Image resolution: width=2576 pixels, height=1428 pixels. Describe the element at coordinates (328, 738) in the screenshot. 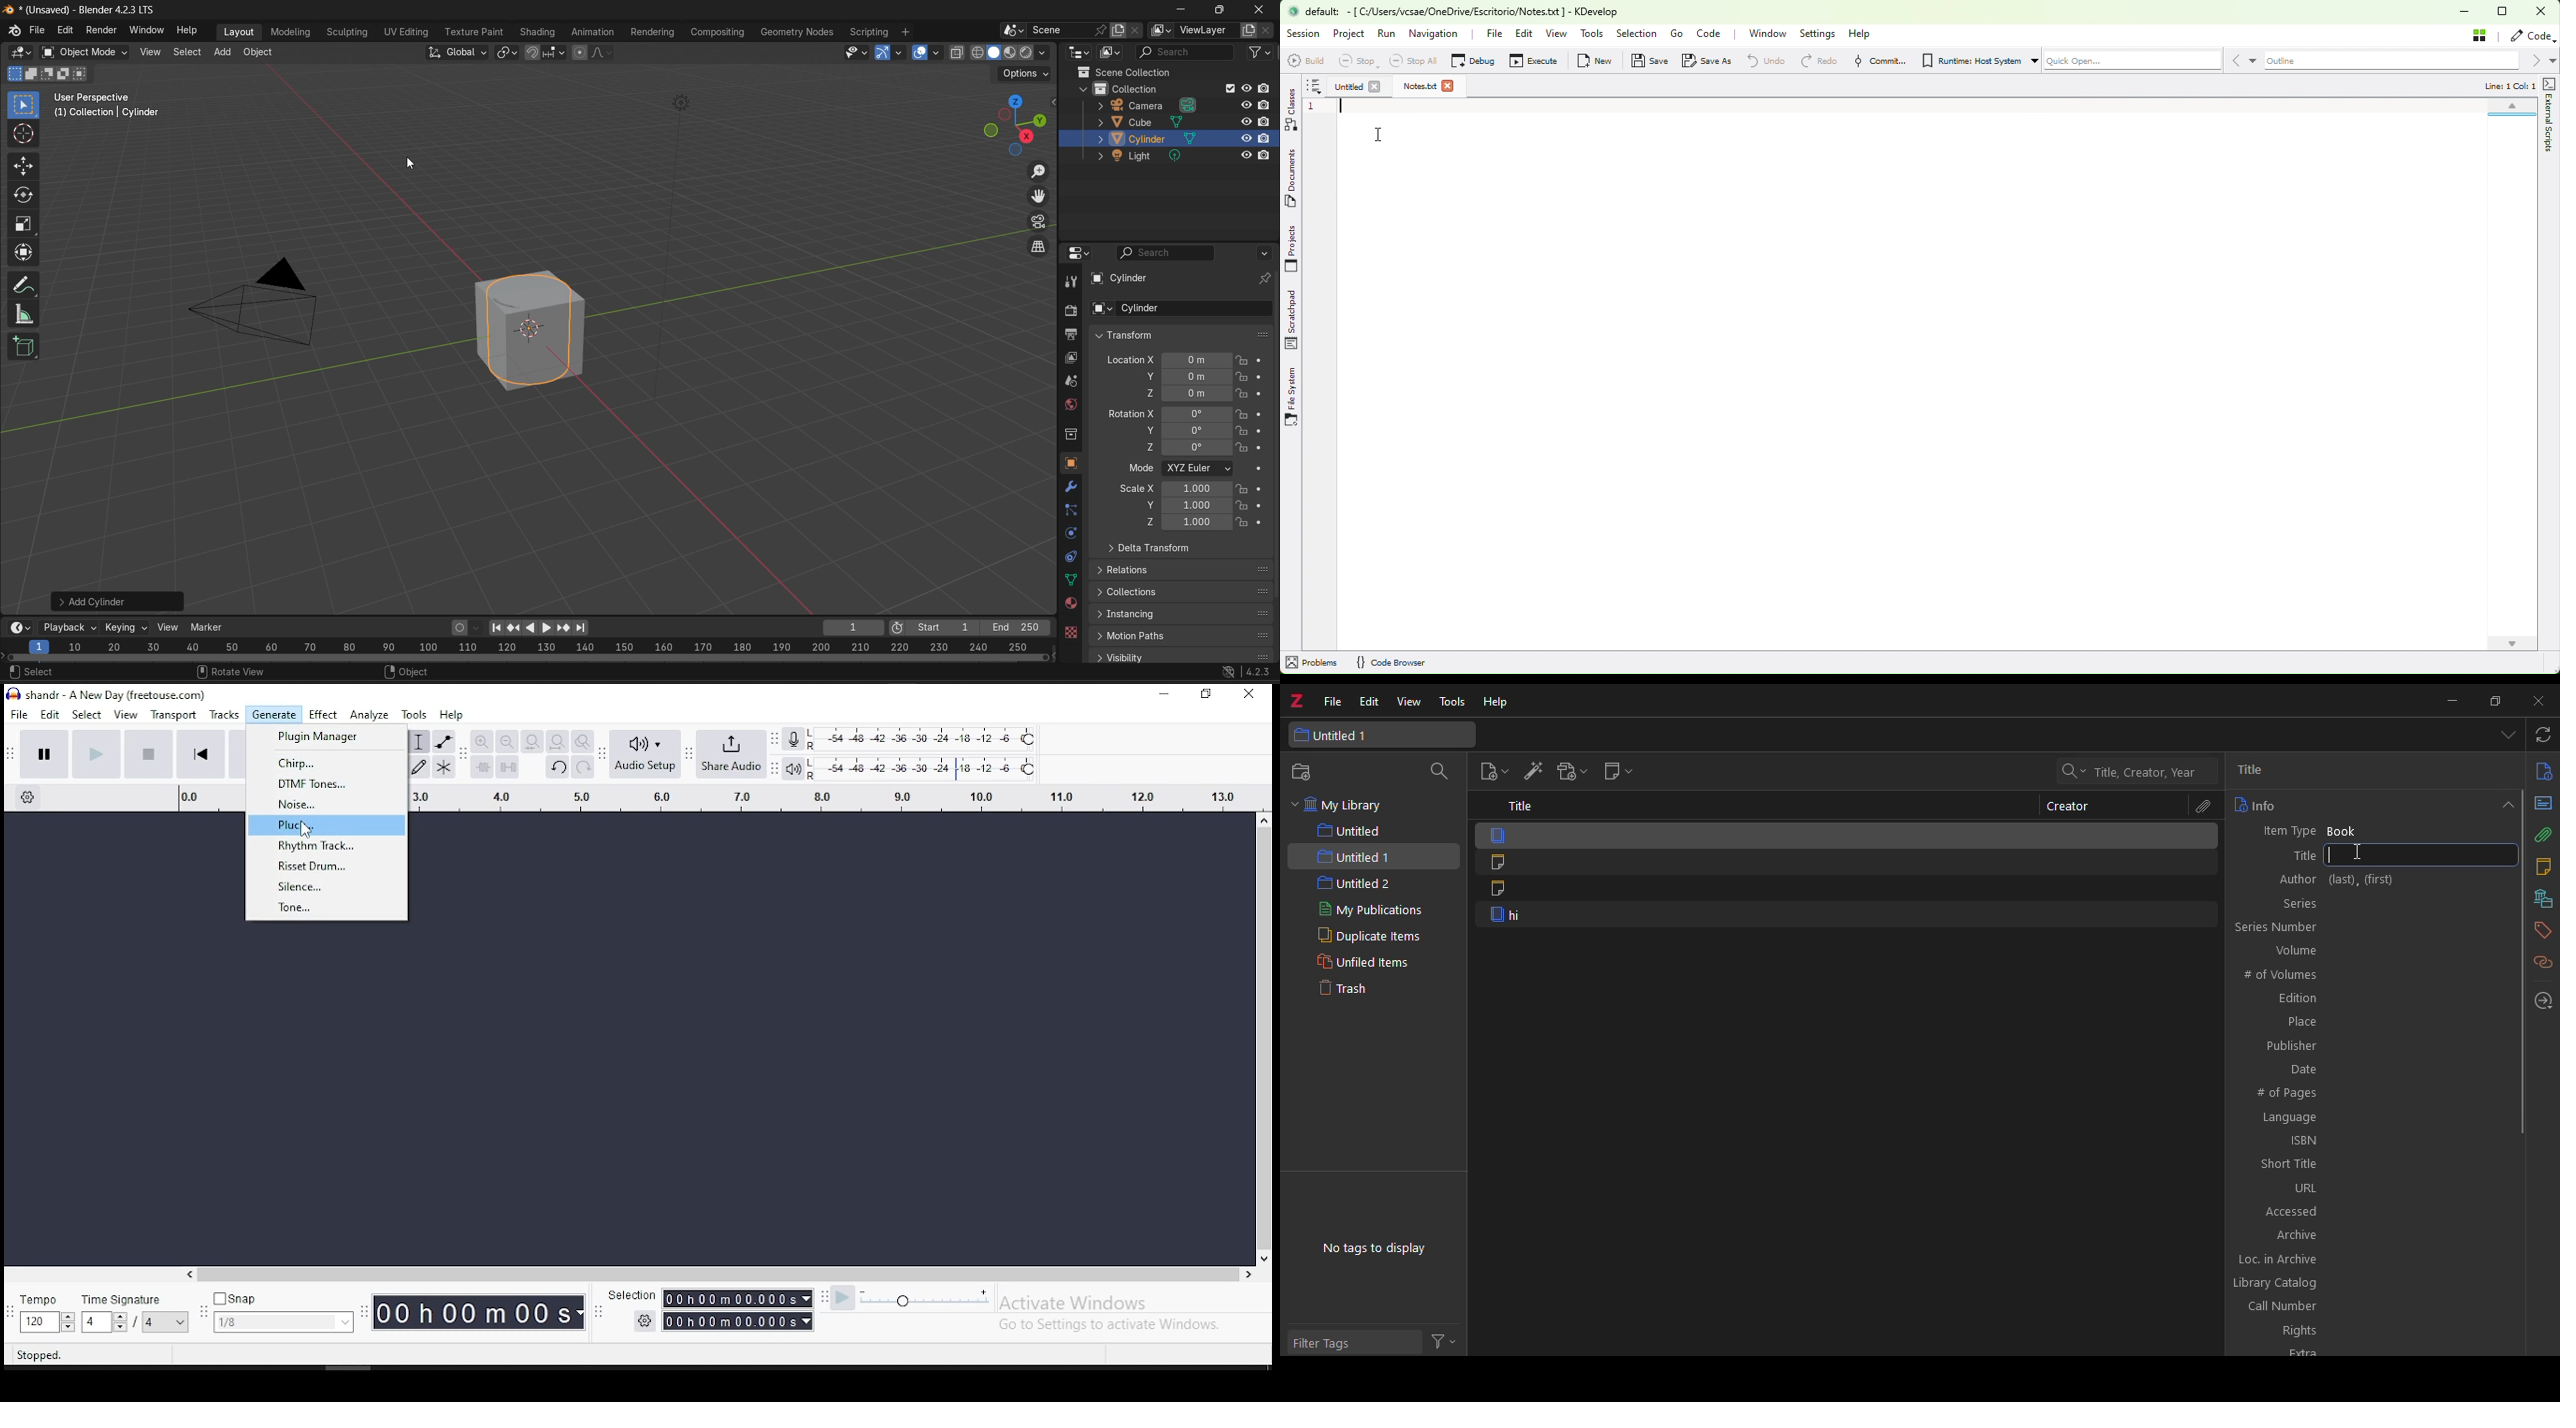

I see `plugin manager` at that location.